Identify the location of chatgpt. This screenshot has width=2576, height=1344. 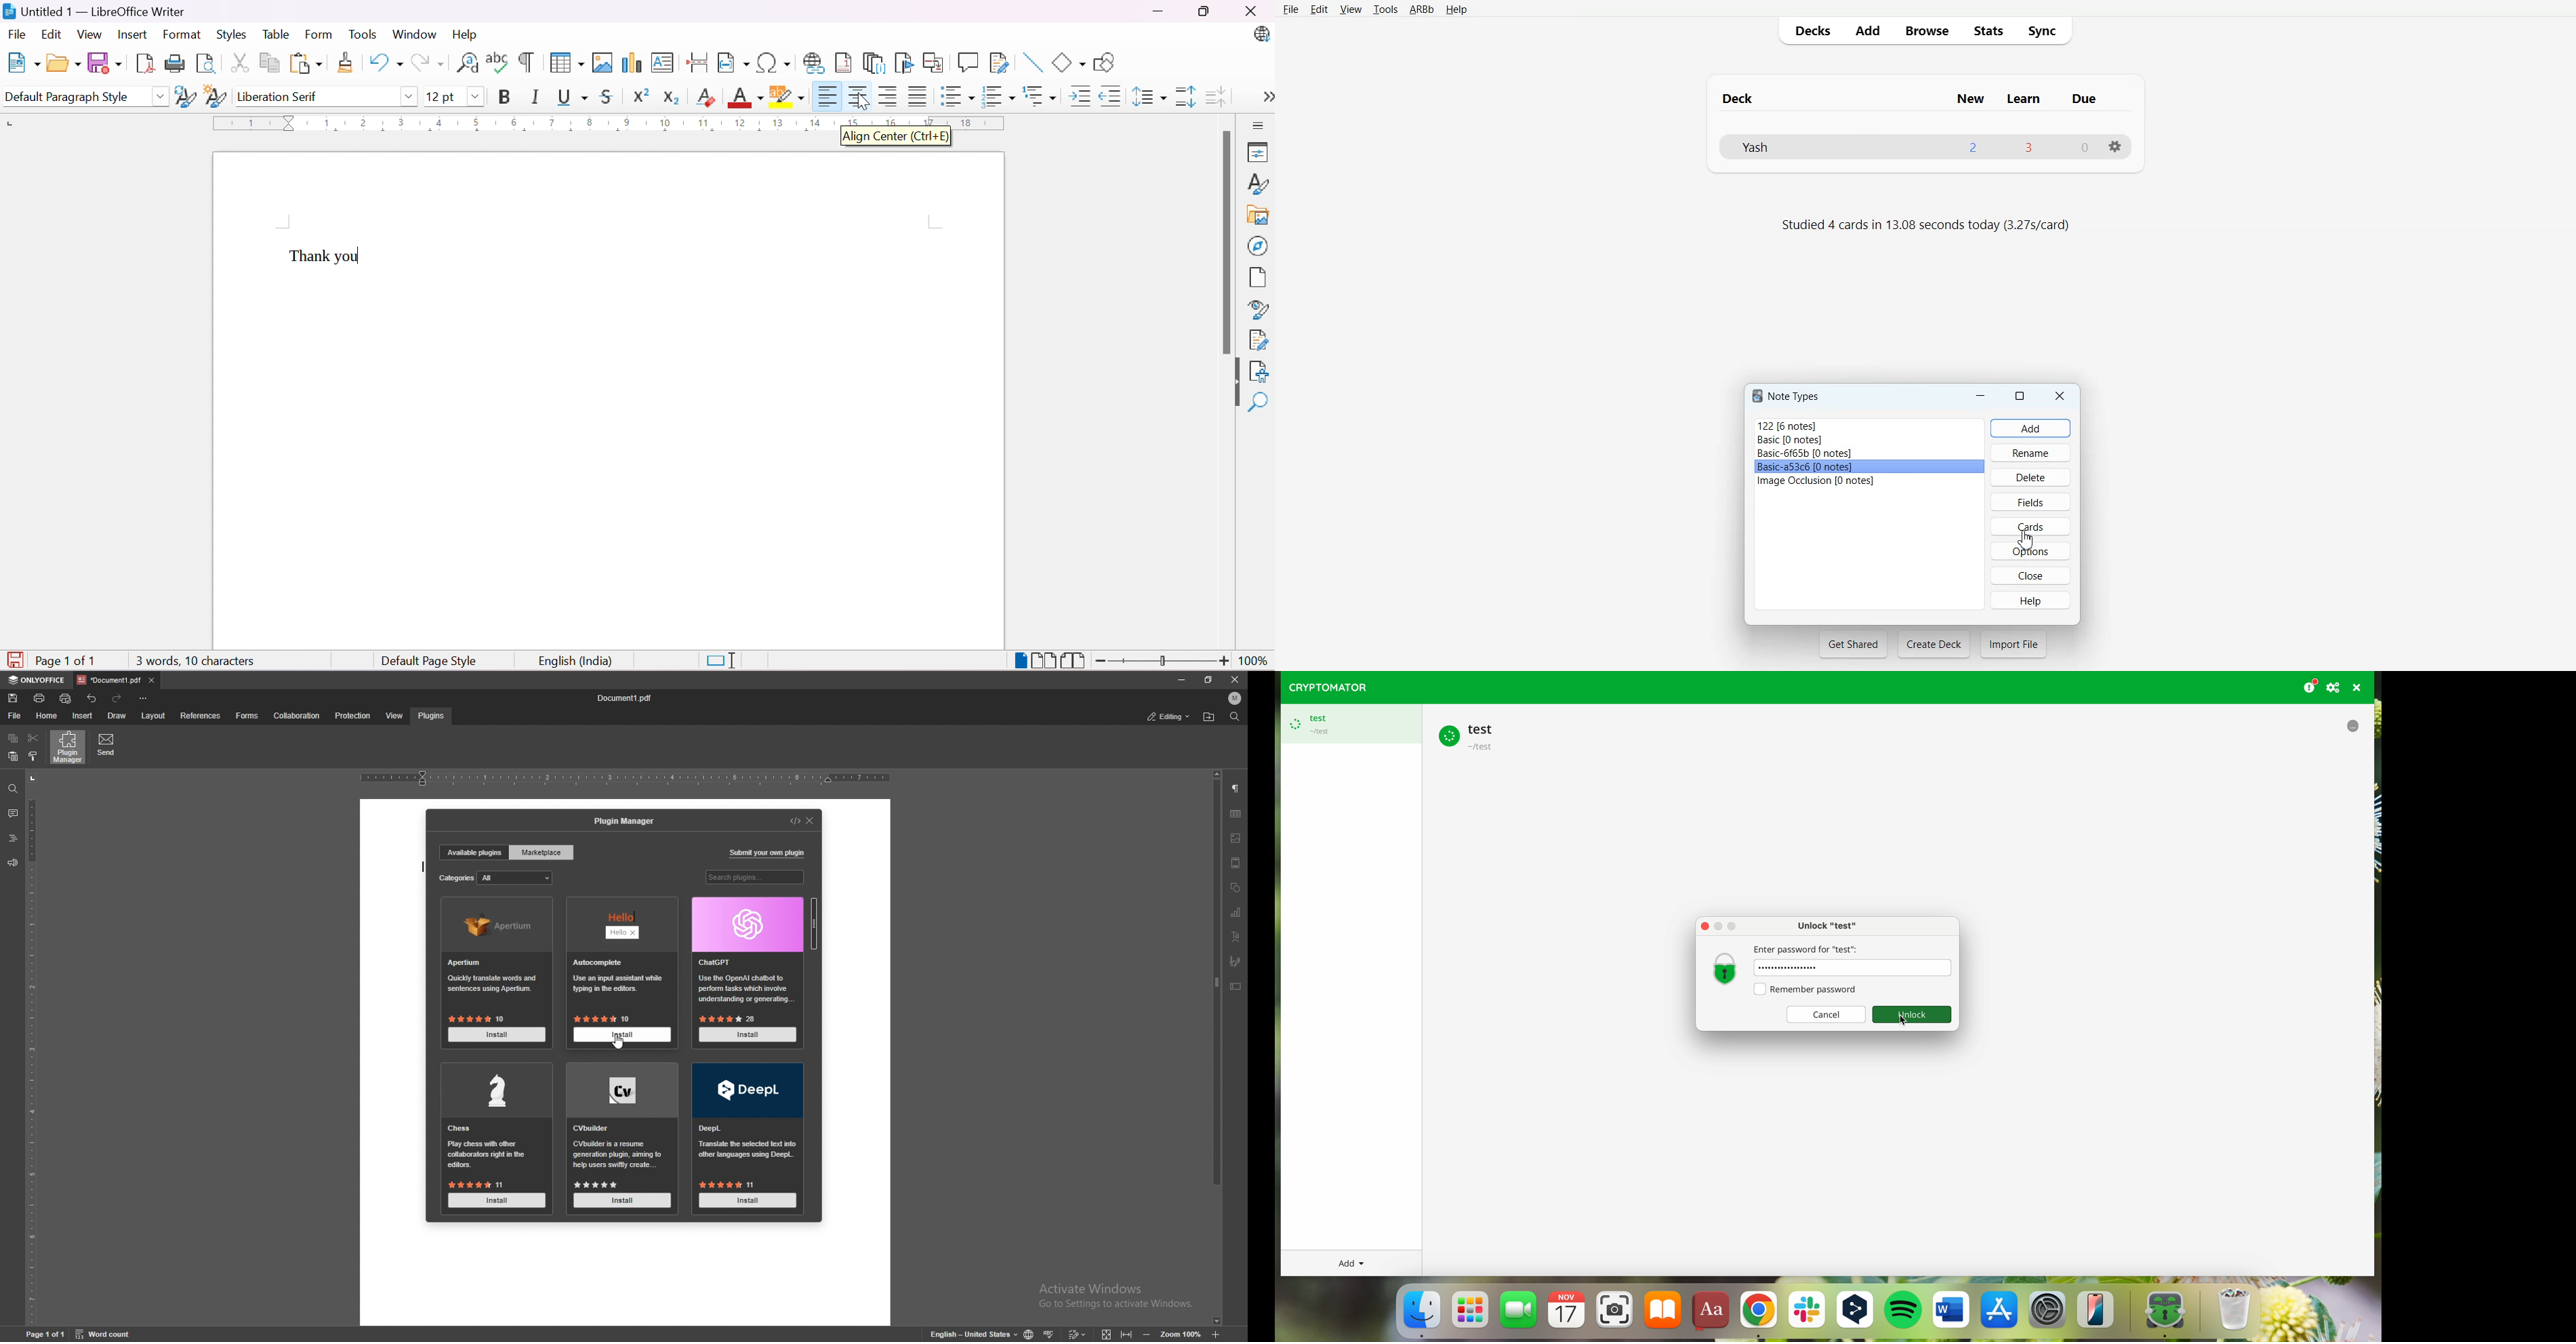
(746, 960).